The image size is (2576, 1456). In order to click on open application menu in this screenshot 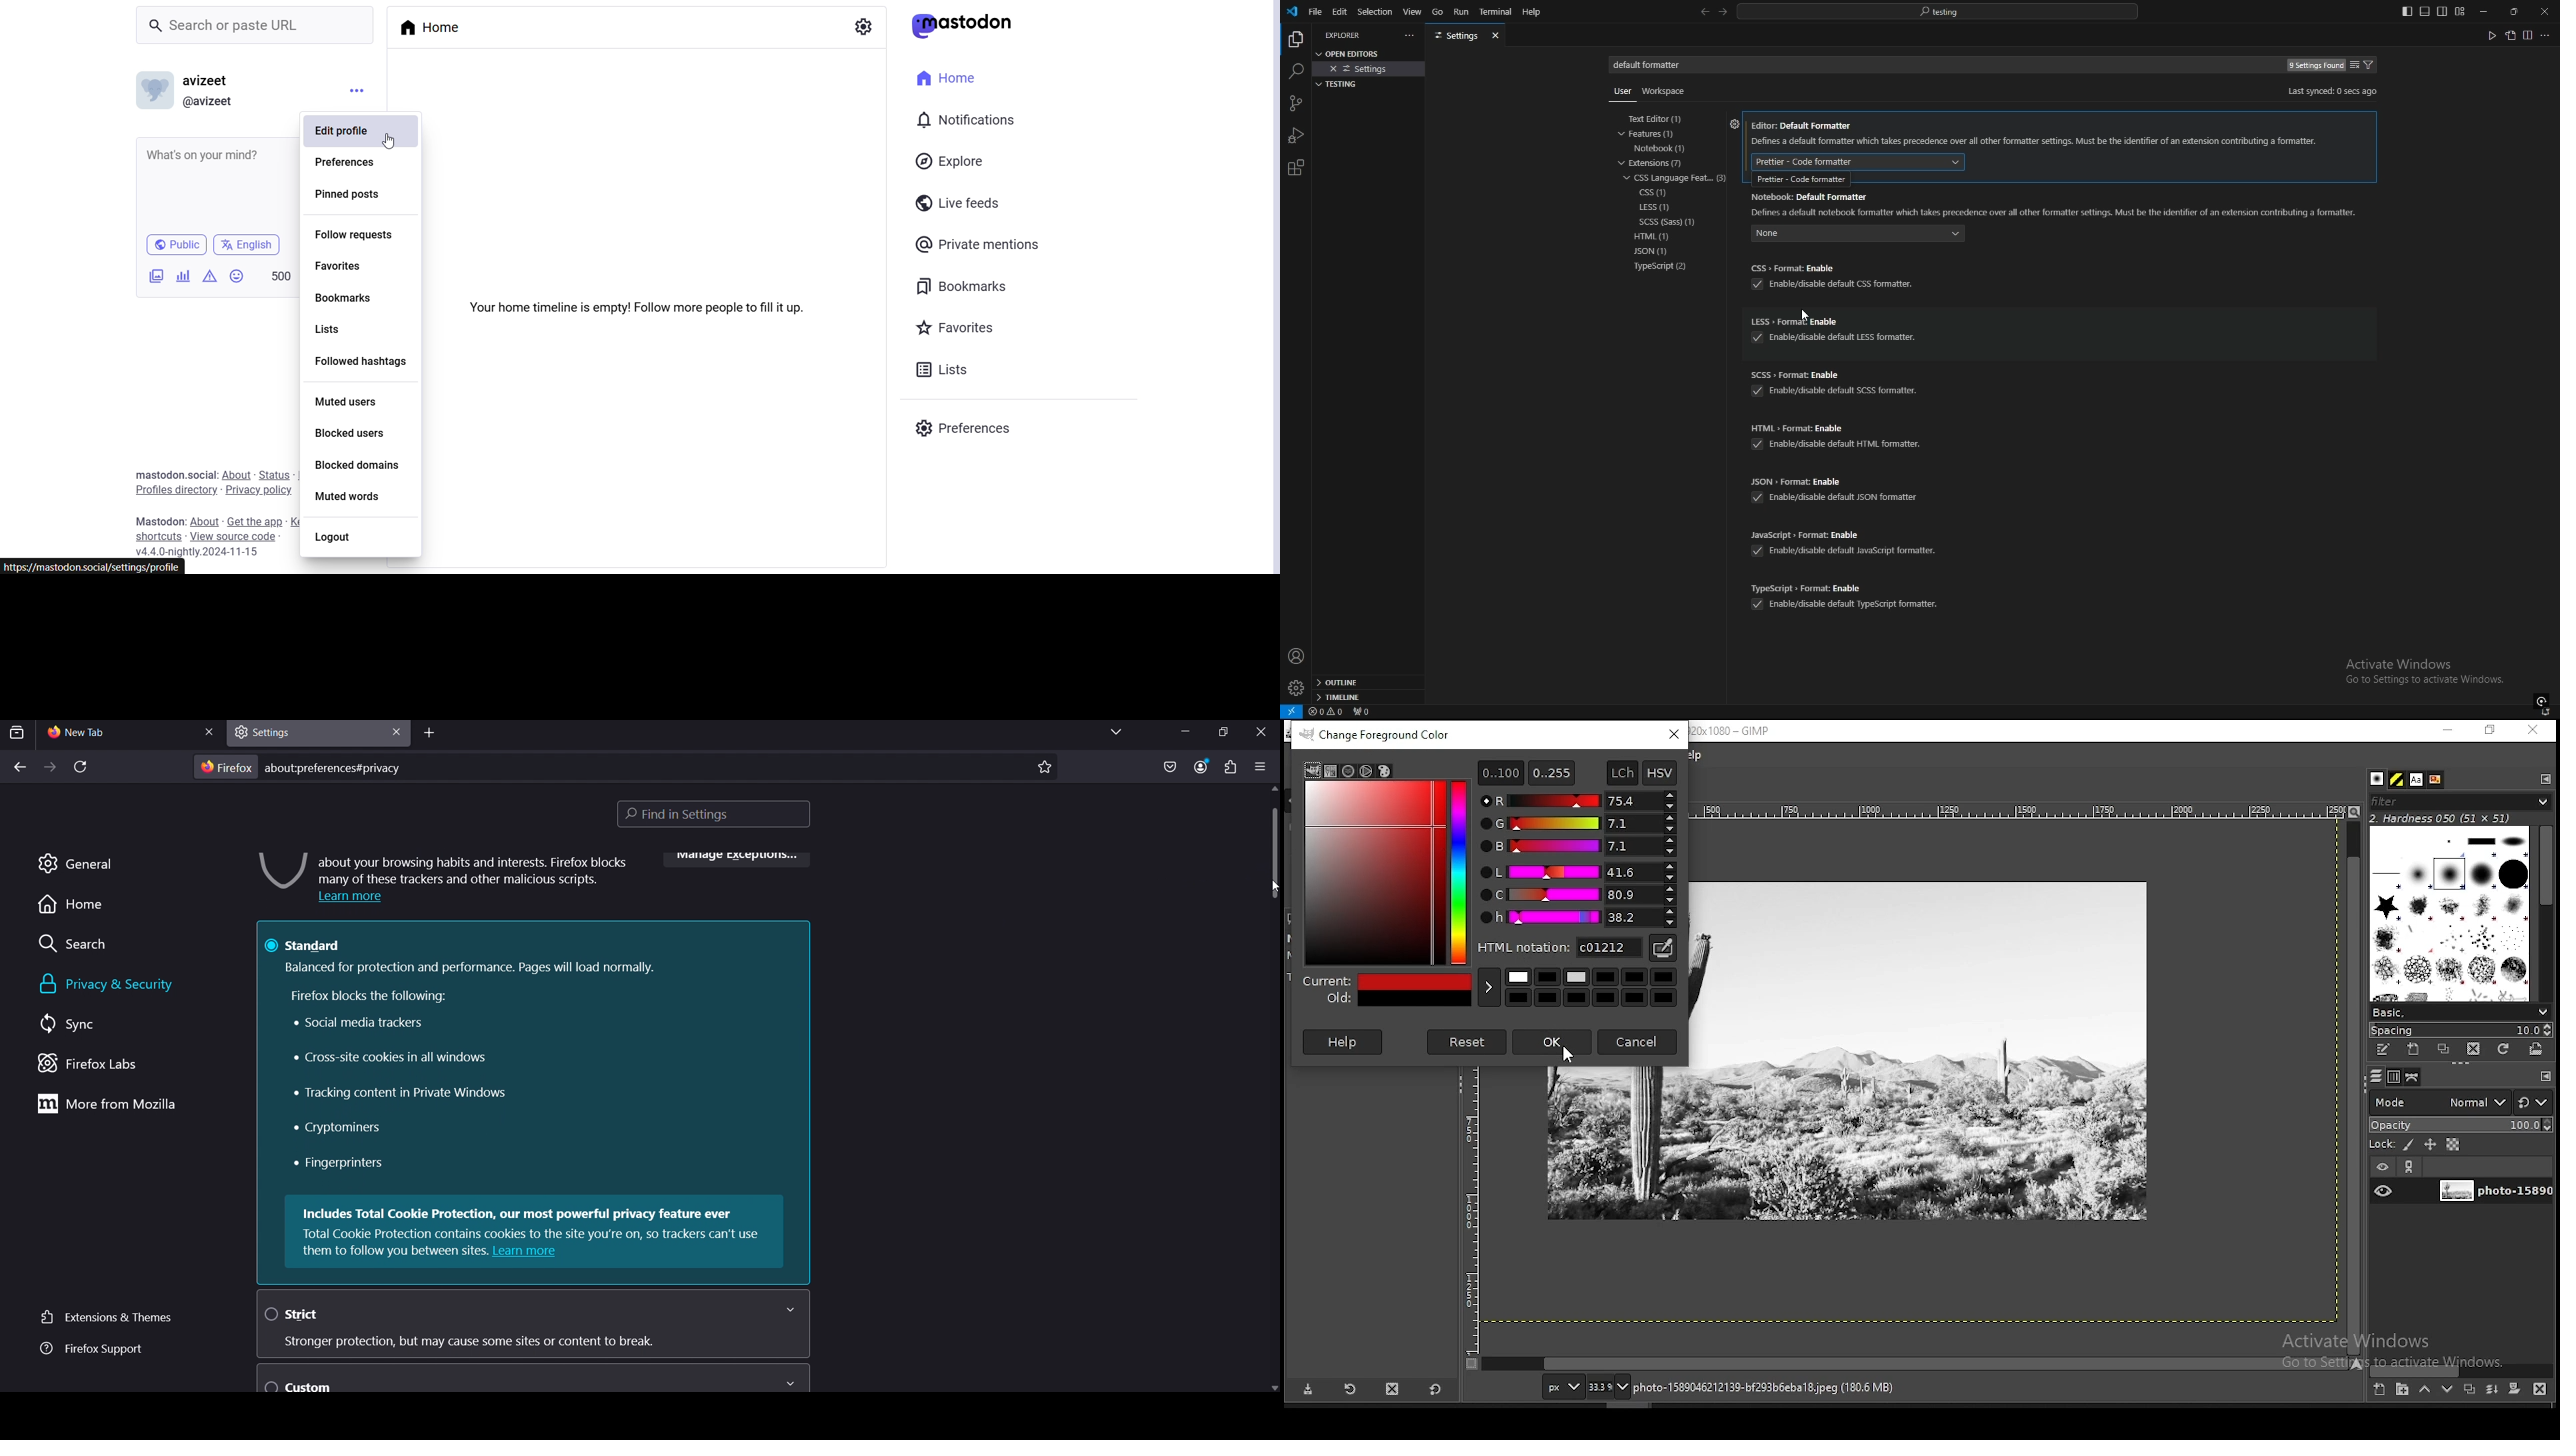, I will do `click(1261, 767)`.